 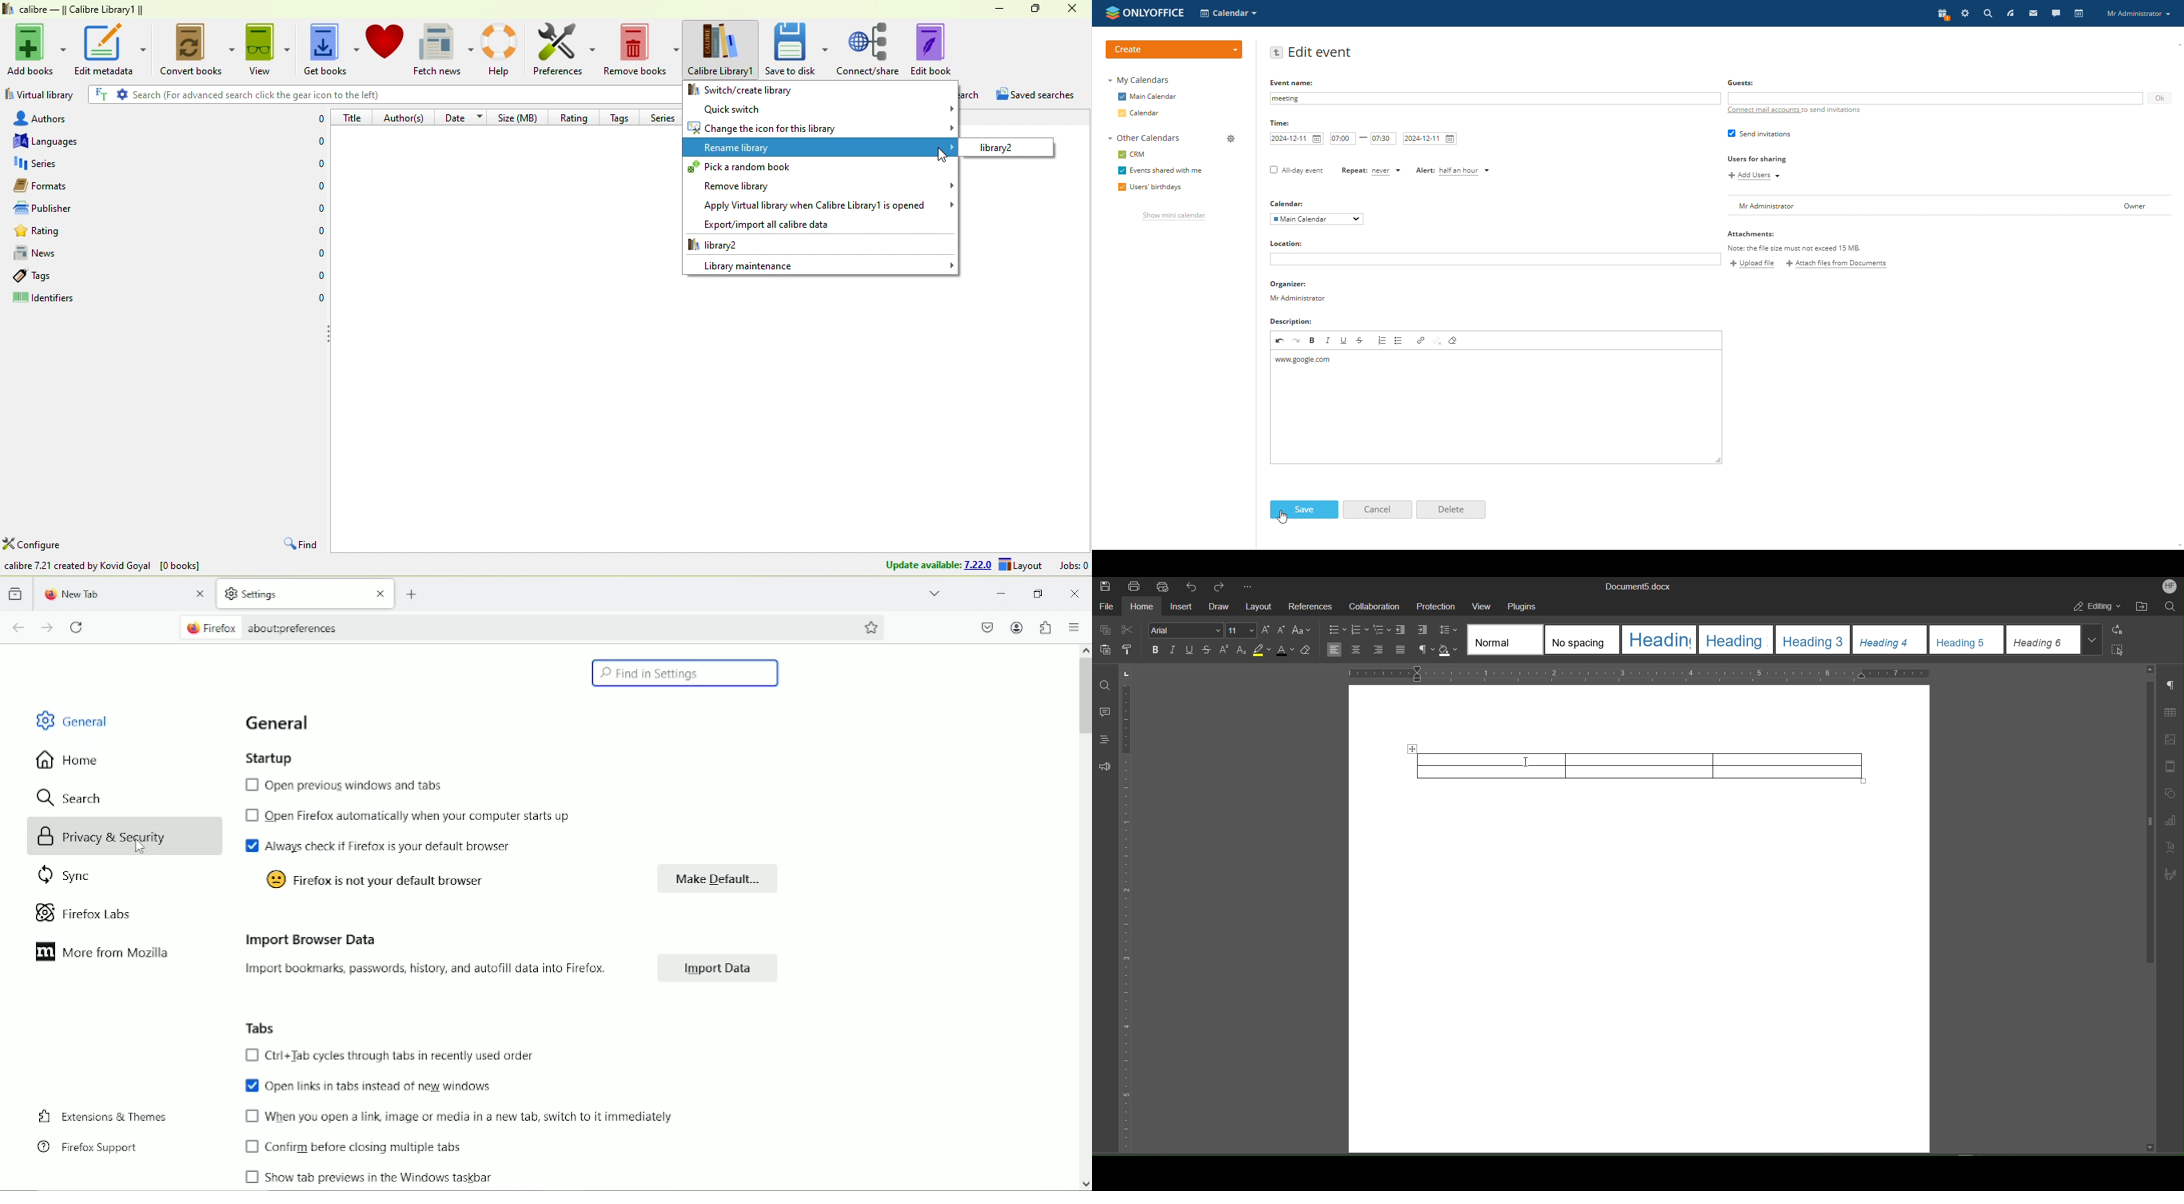 What do you see at coordinates (329, 50) in the screenshot?
I see `get books` at bounding box center [329, 50].